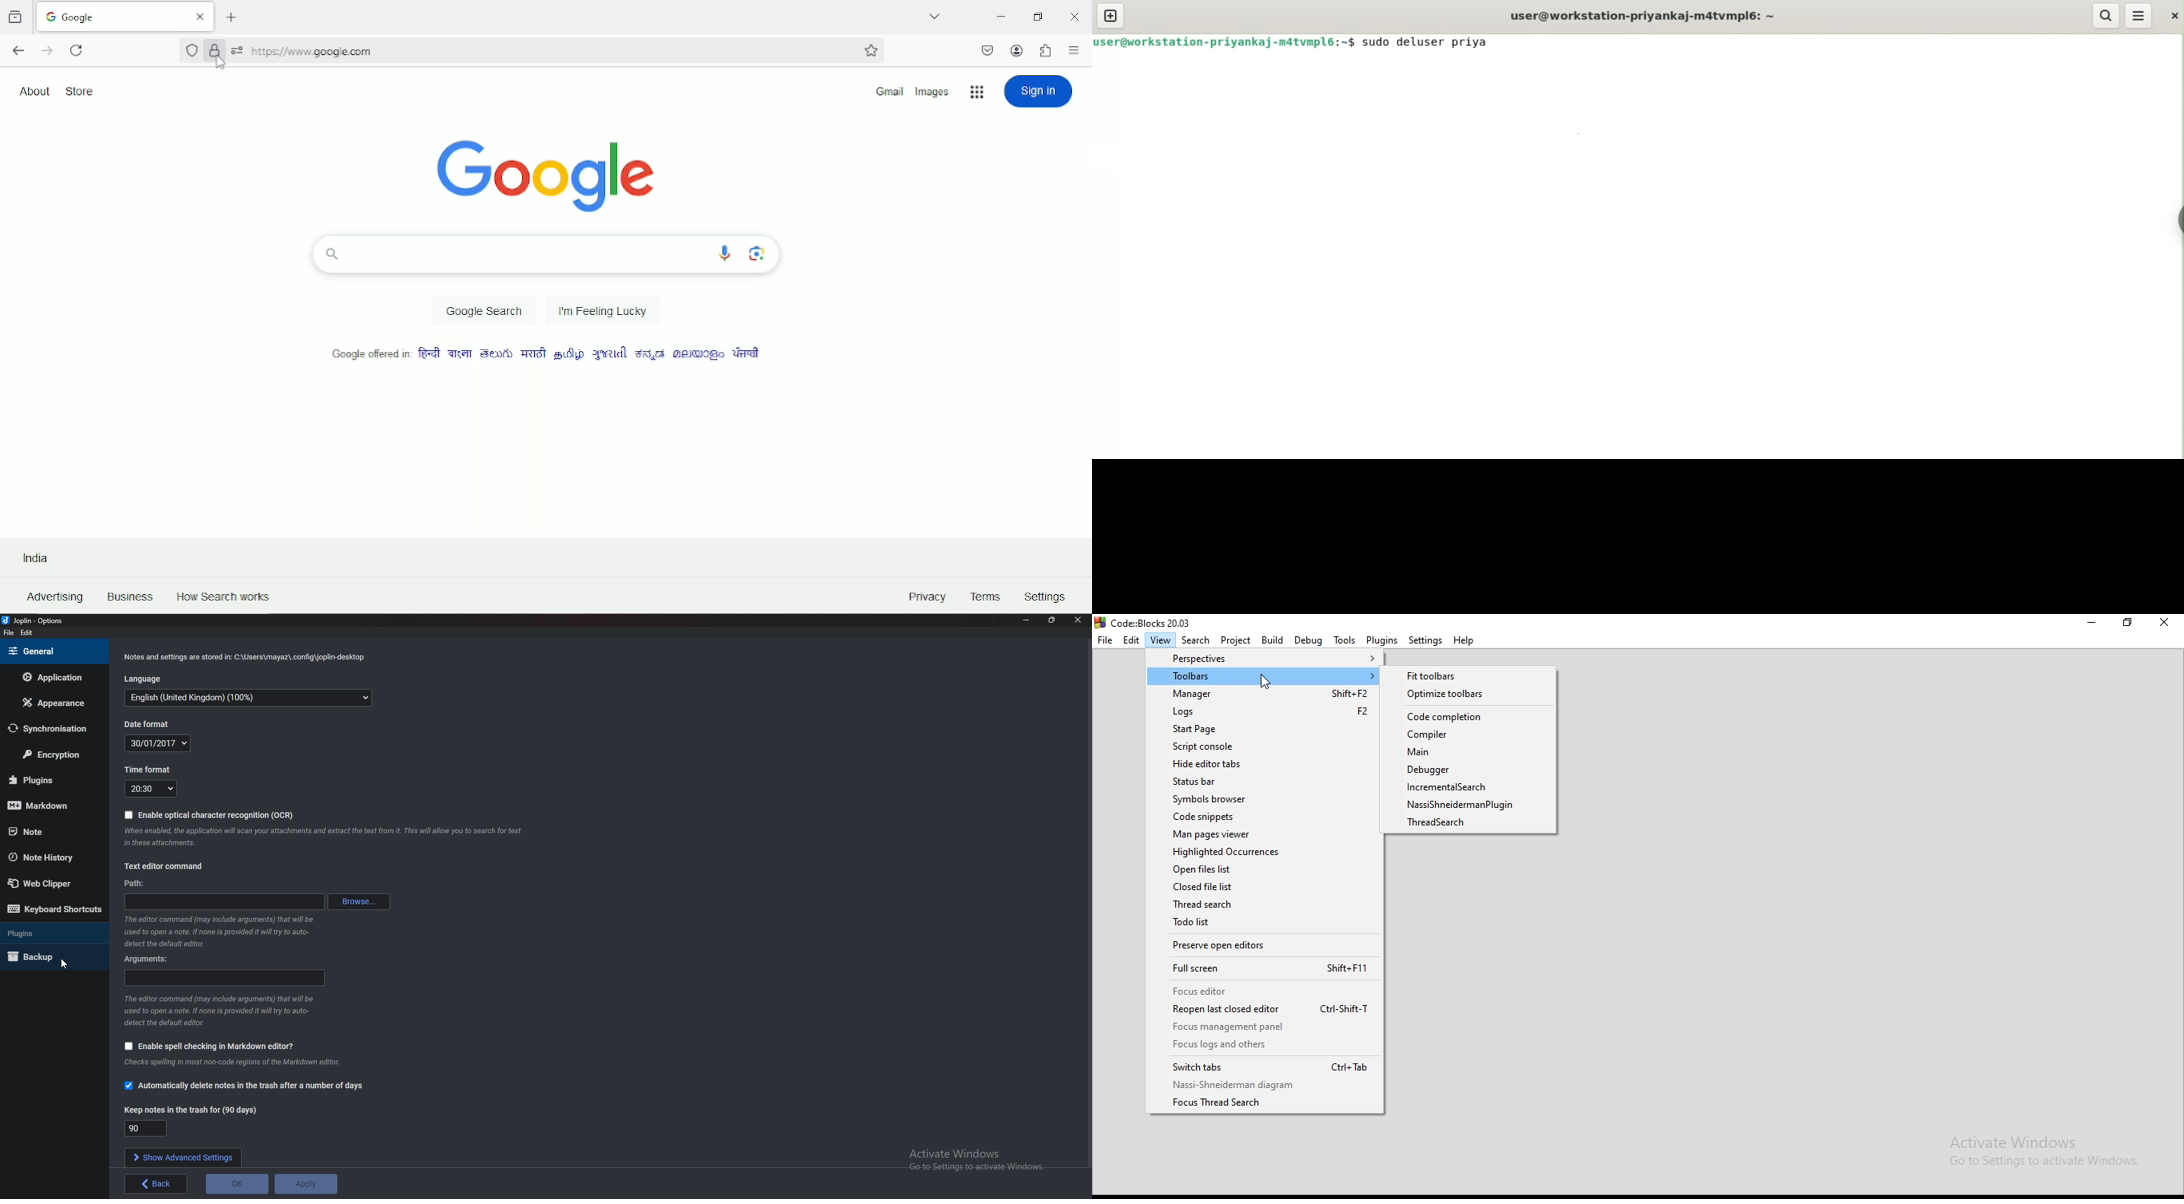  What do you see at coordinates (1001, 14) in the screenshot?
I see `Minimize` at bounding box center [1001, 14].